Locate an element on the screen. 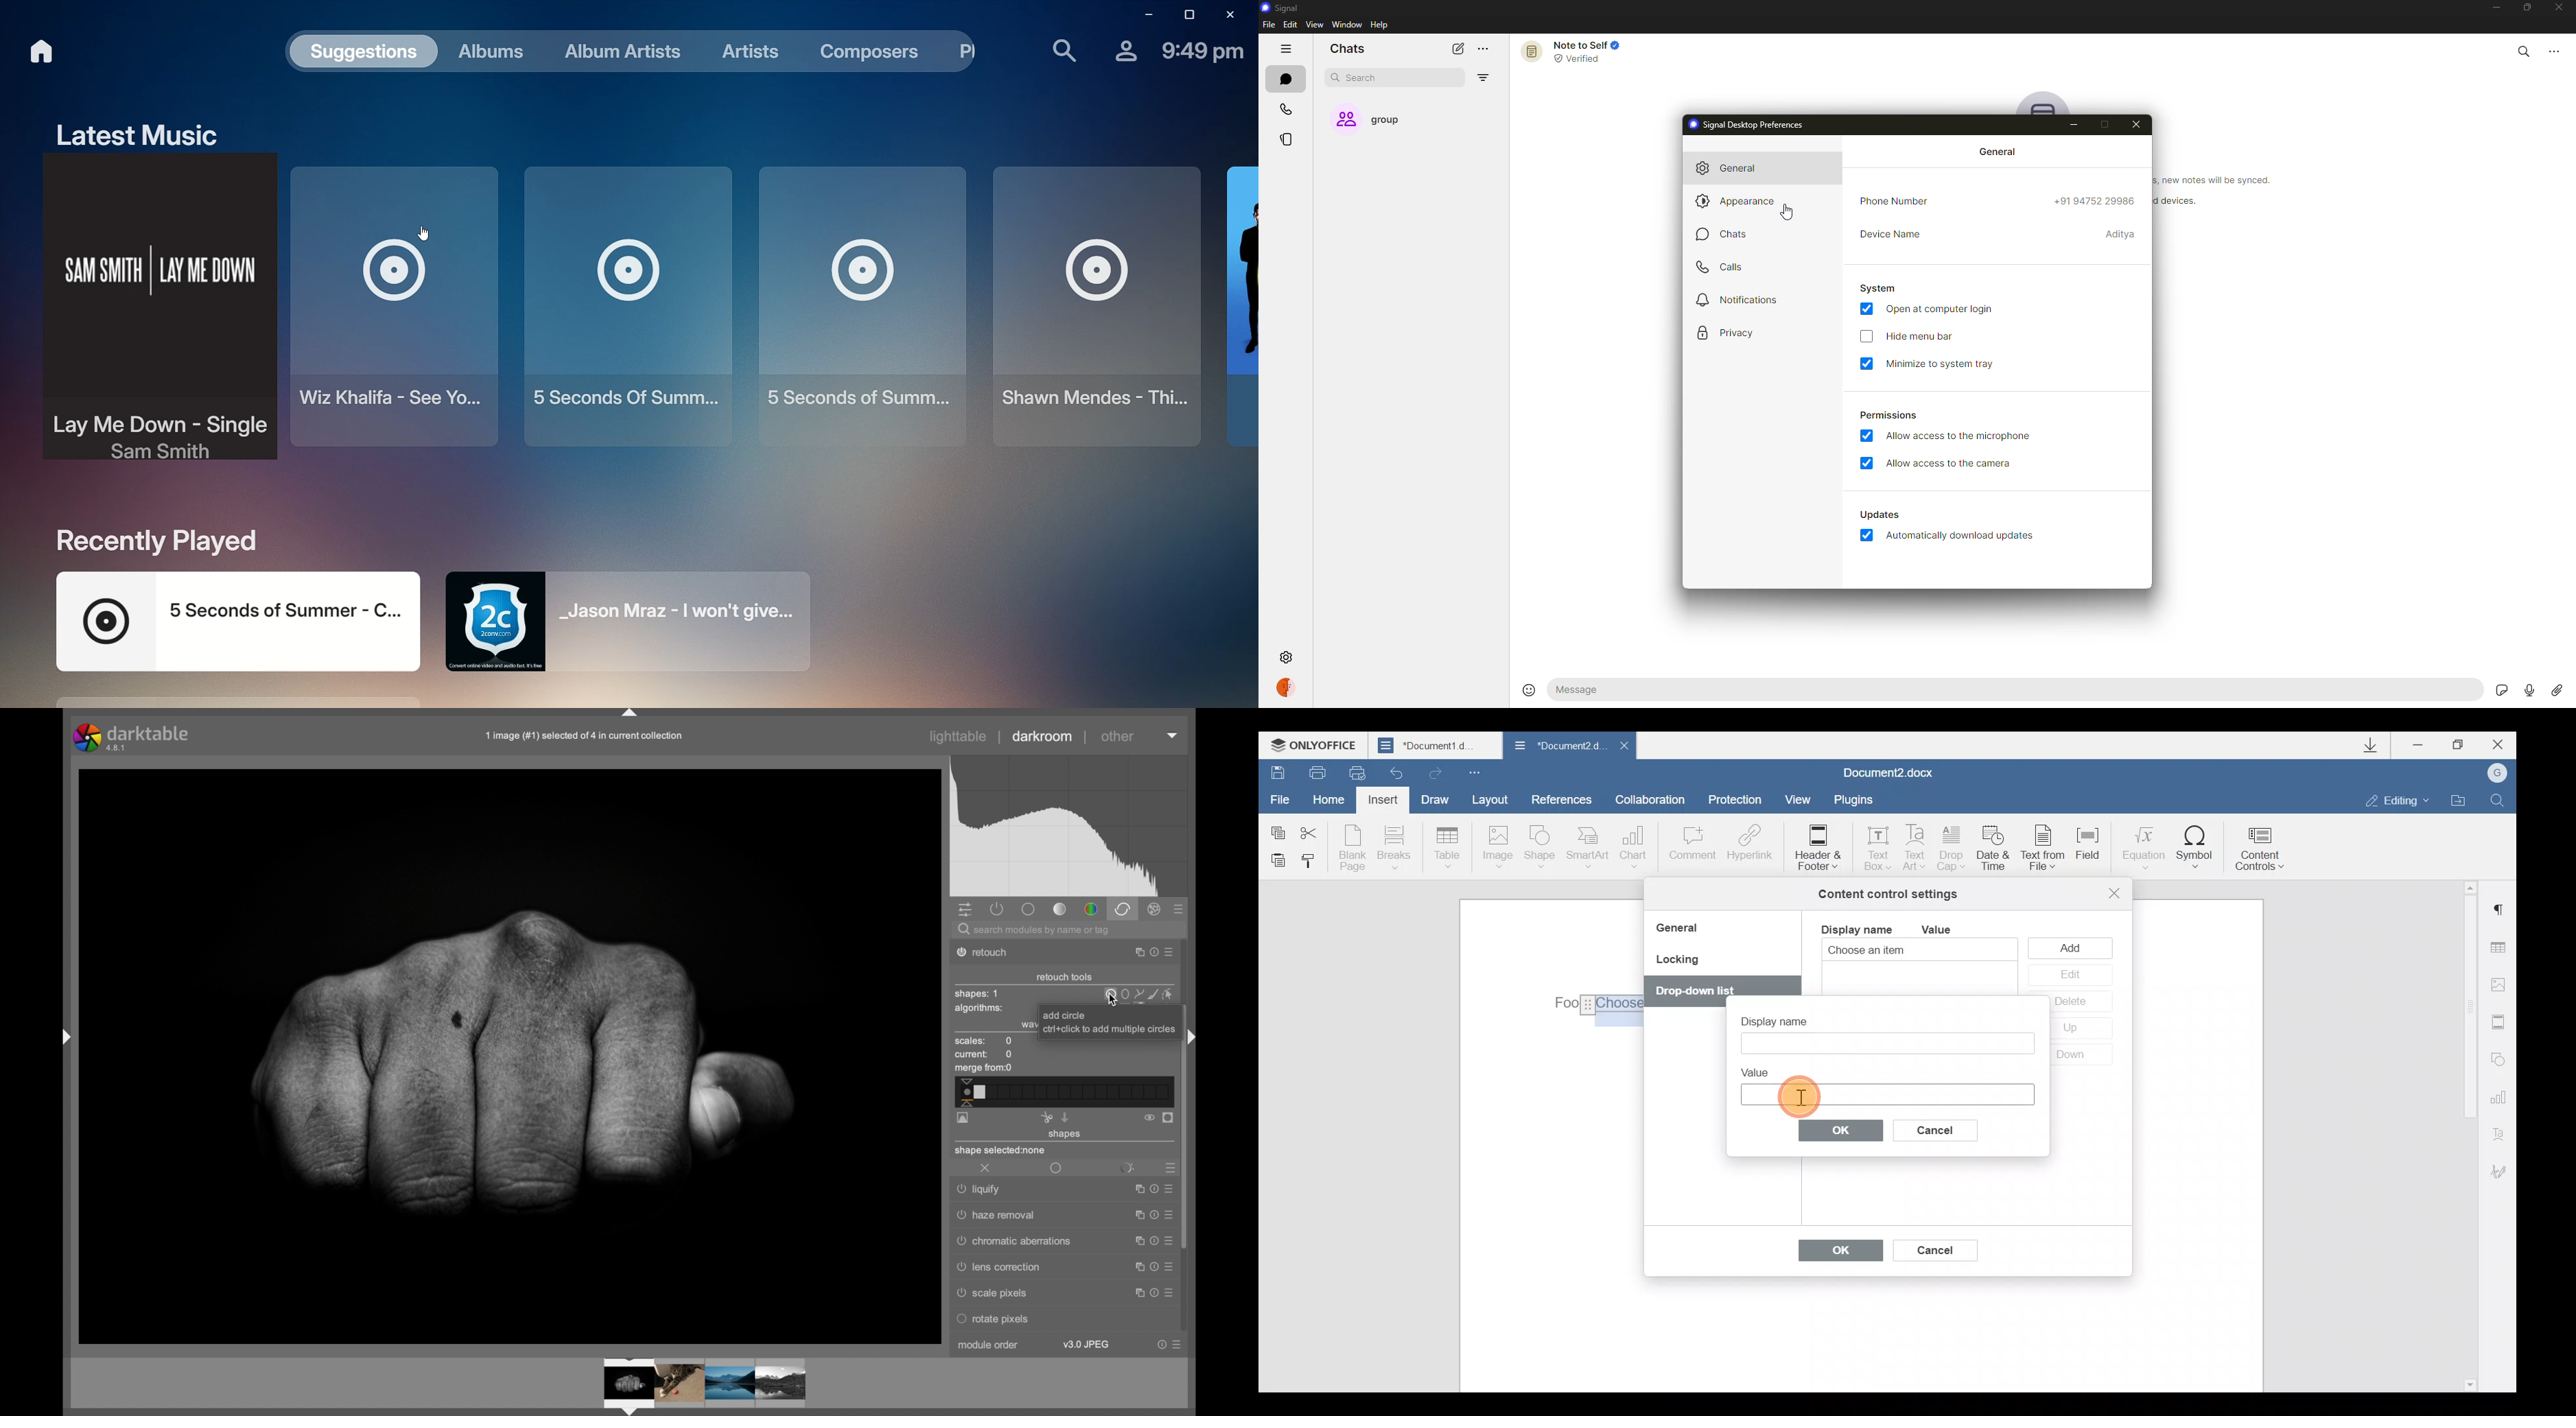 This screenshot has height=1428, width=2576. module order is located at coordinates (989, 1345).